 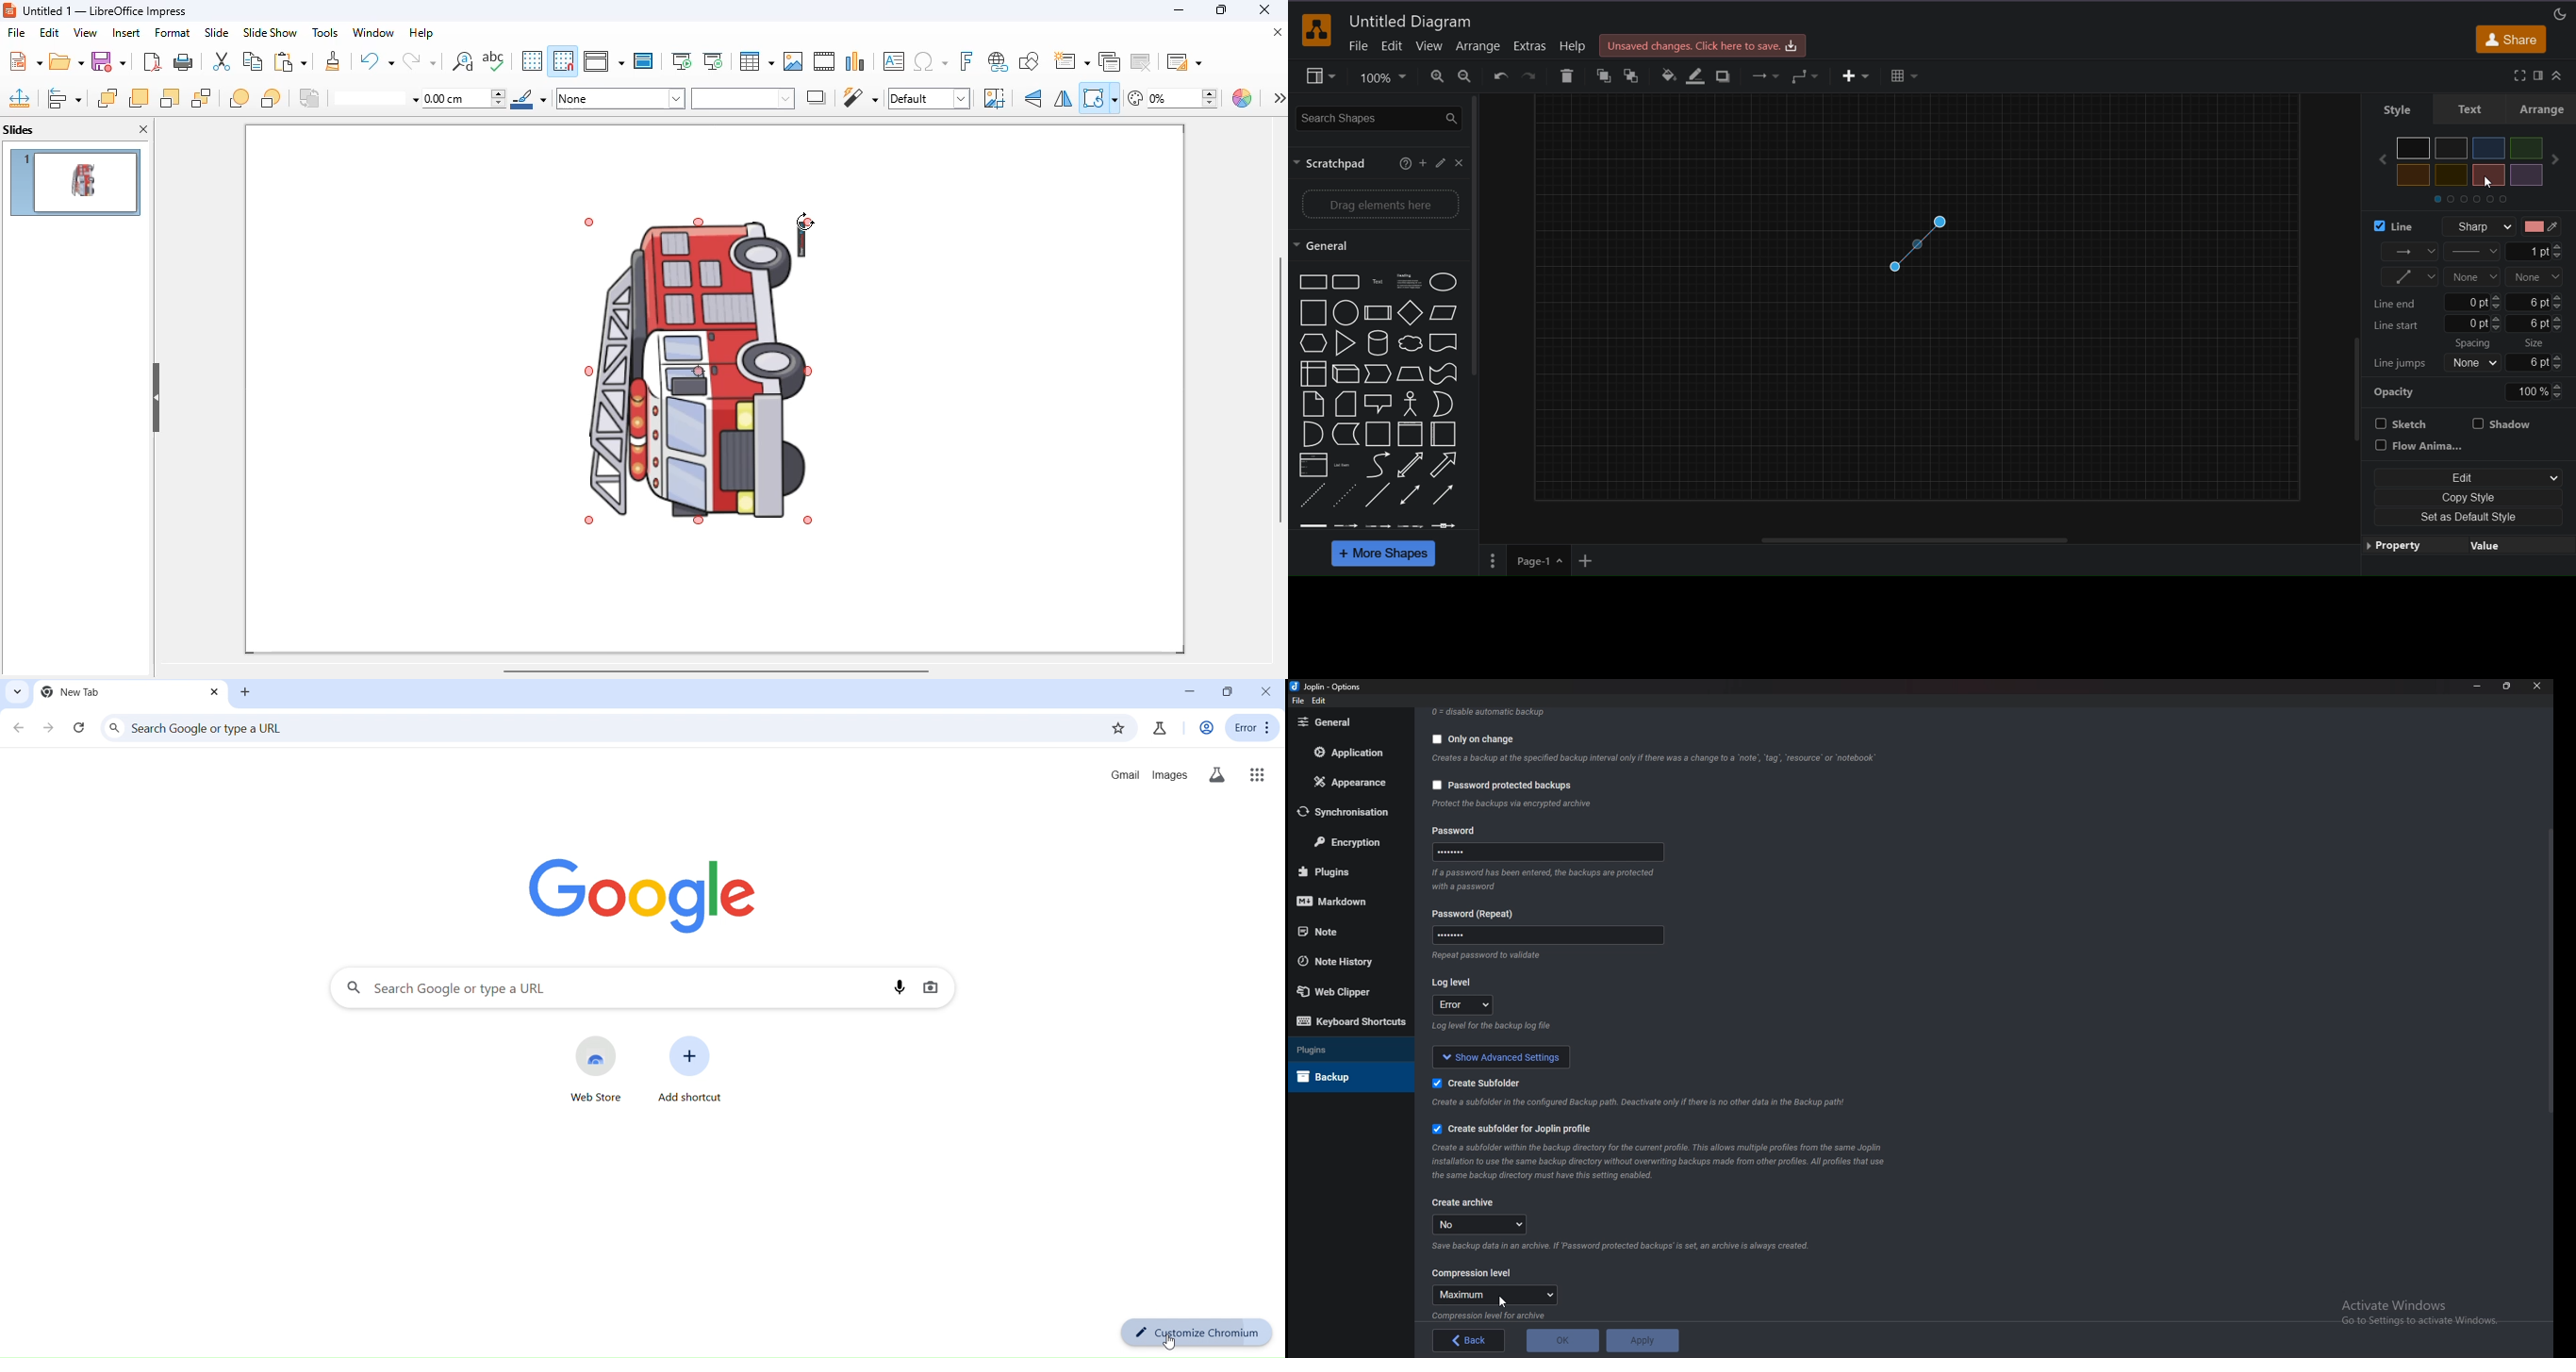 What do you see at coordinates (2465, 500) in the screenshot?
I see `copy style` at bounding box center [2465, 500].